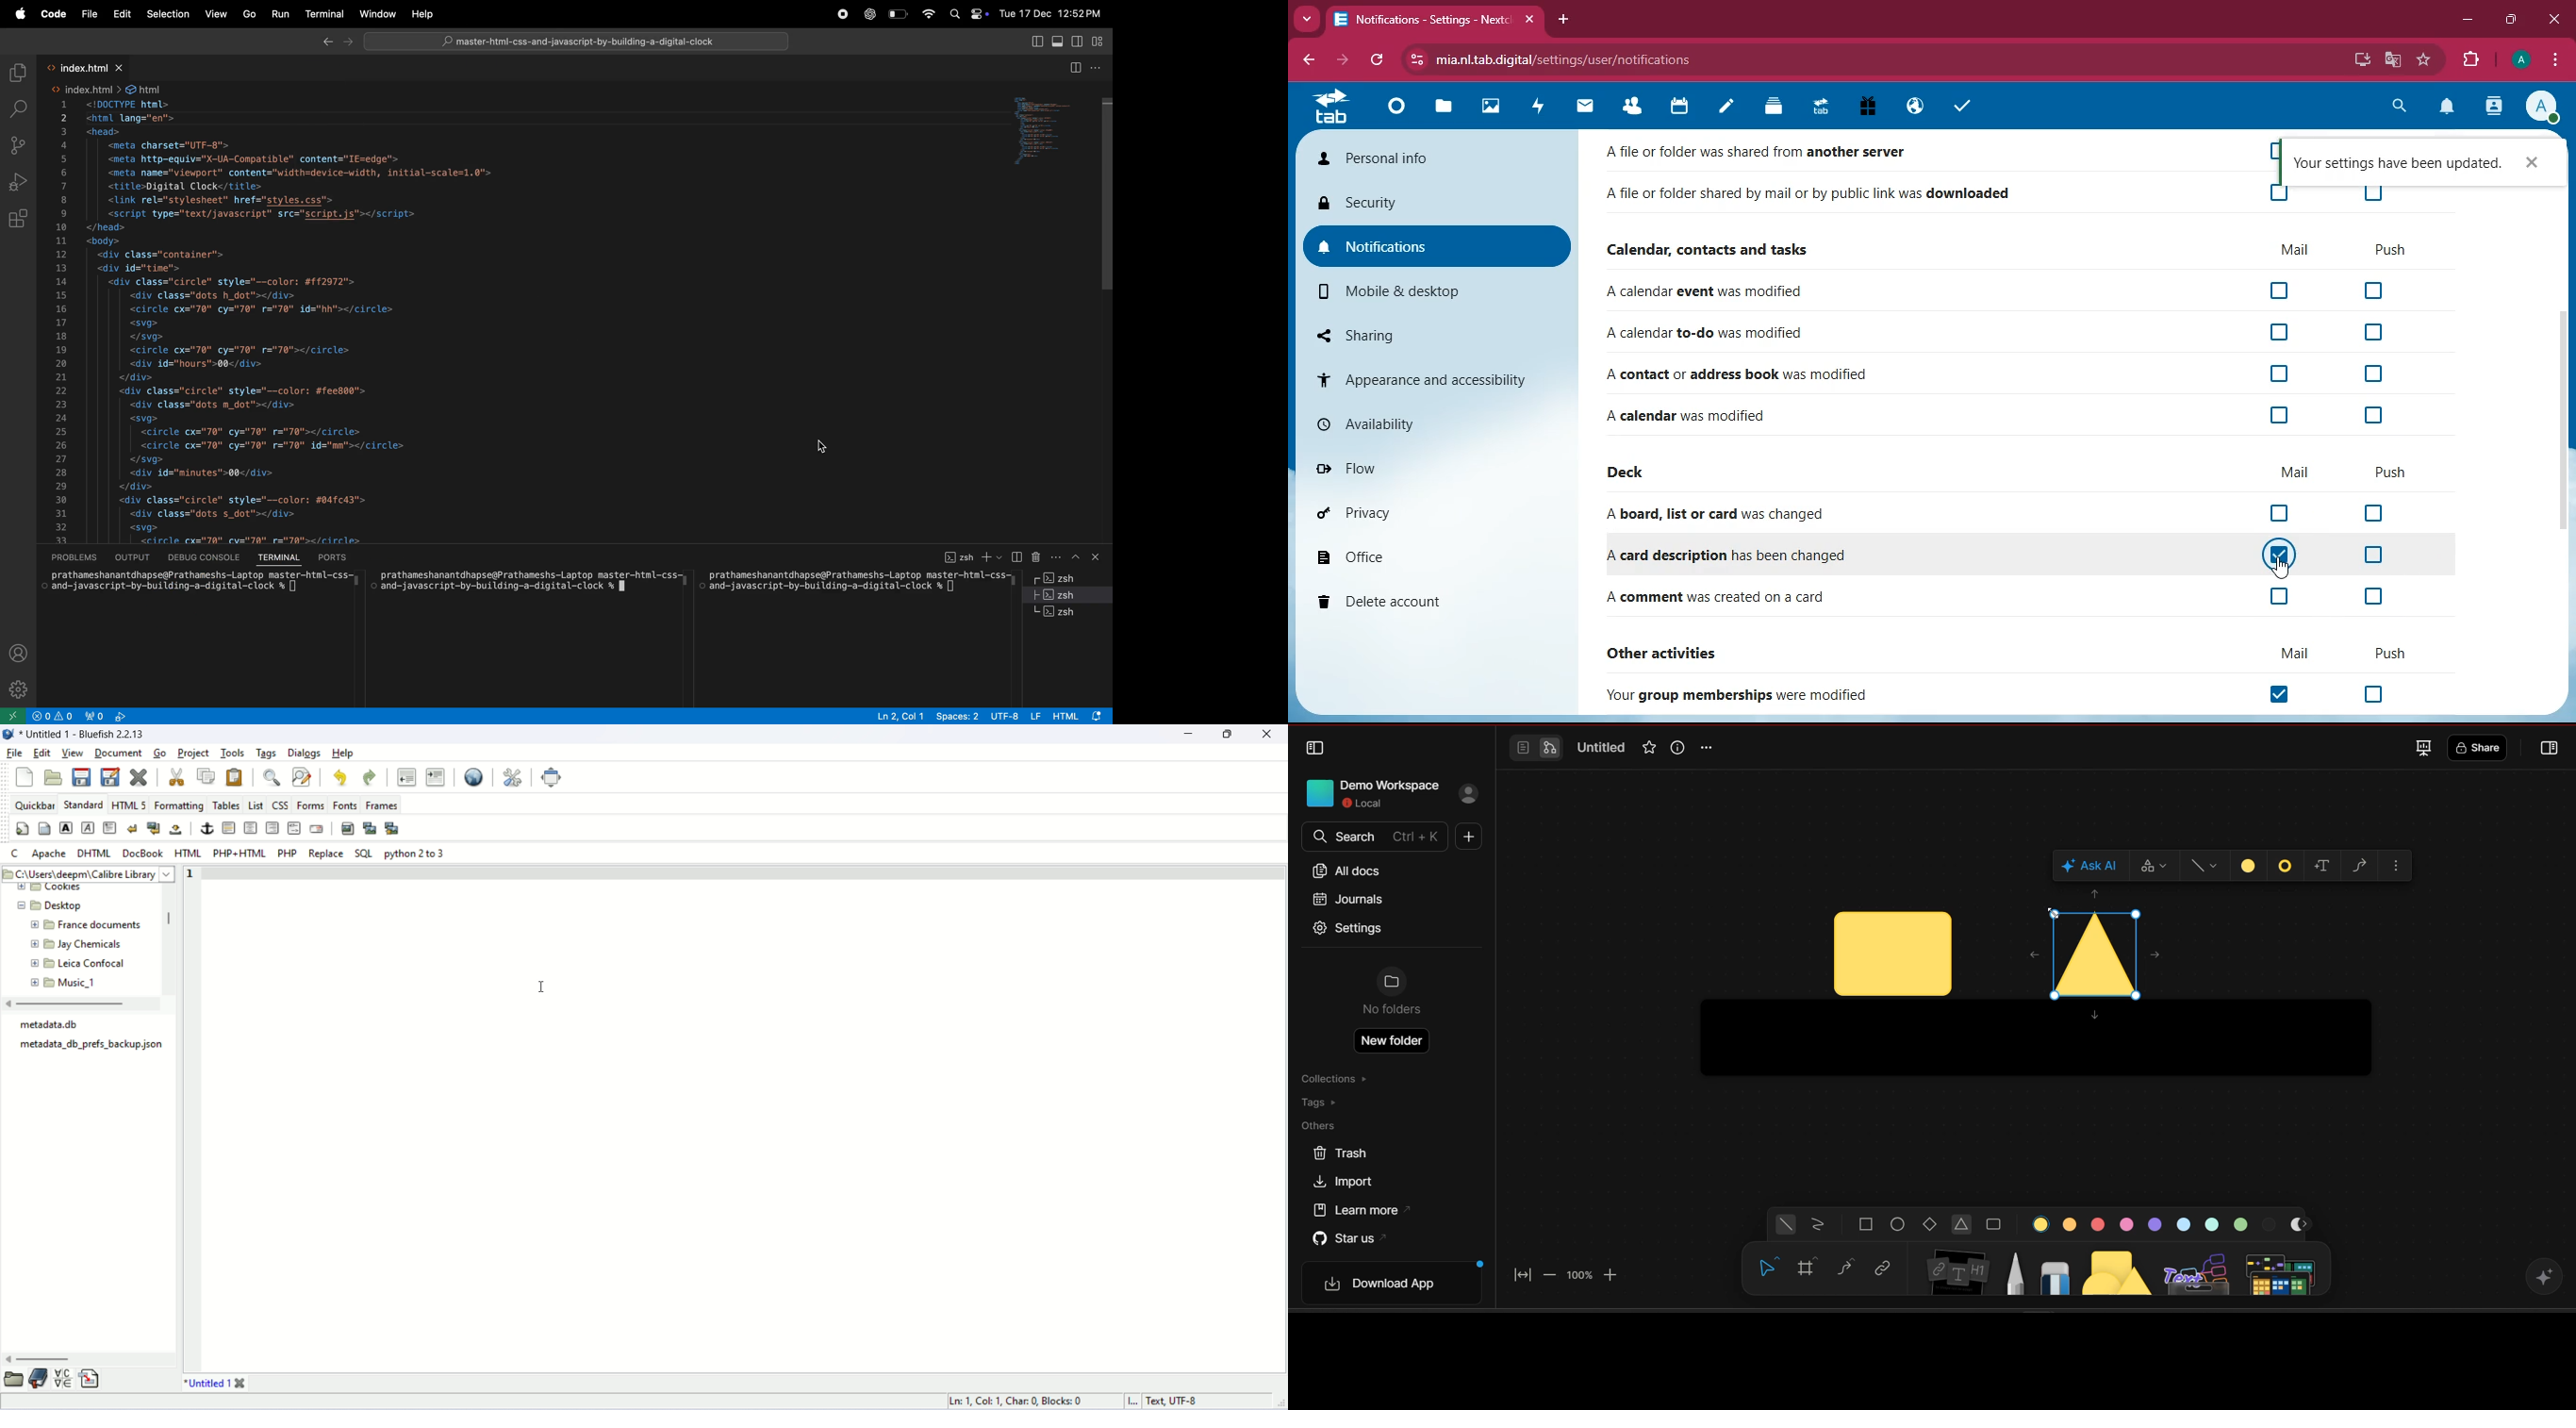 Image resolution: width=2576 pixels, height=1428 pixels. What do you see at coordinates (1773, 107) in the screenshot?
I see `layers` at bounding box center [1773, 107].